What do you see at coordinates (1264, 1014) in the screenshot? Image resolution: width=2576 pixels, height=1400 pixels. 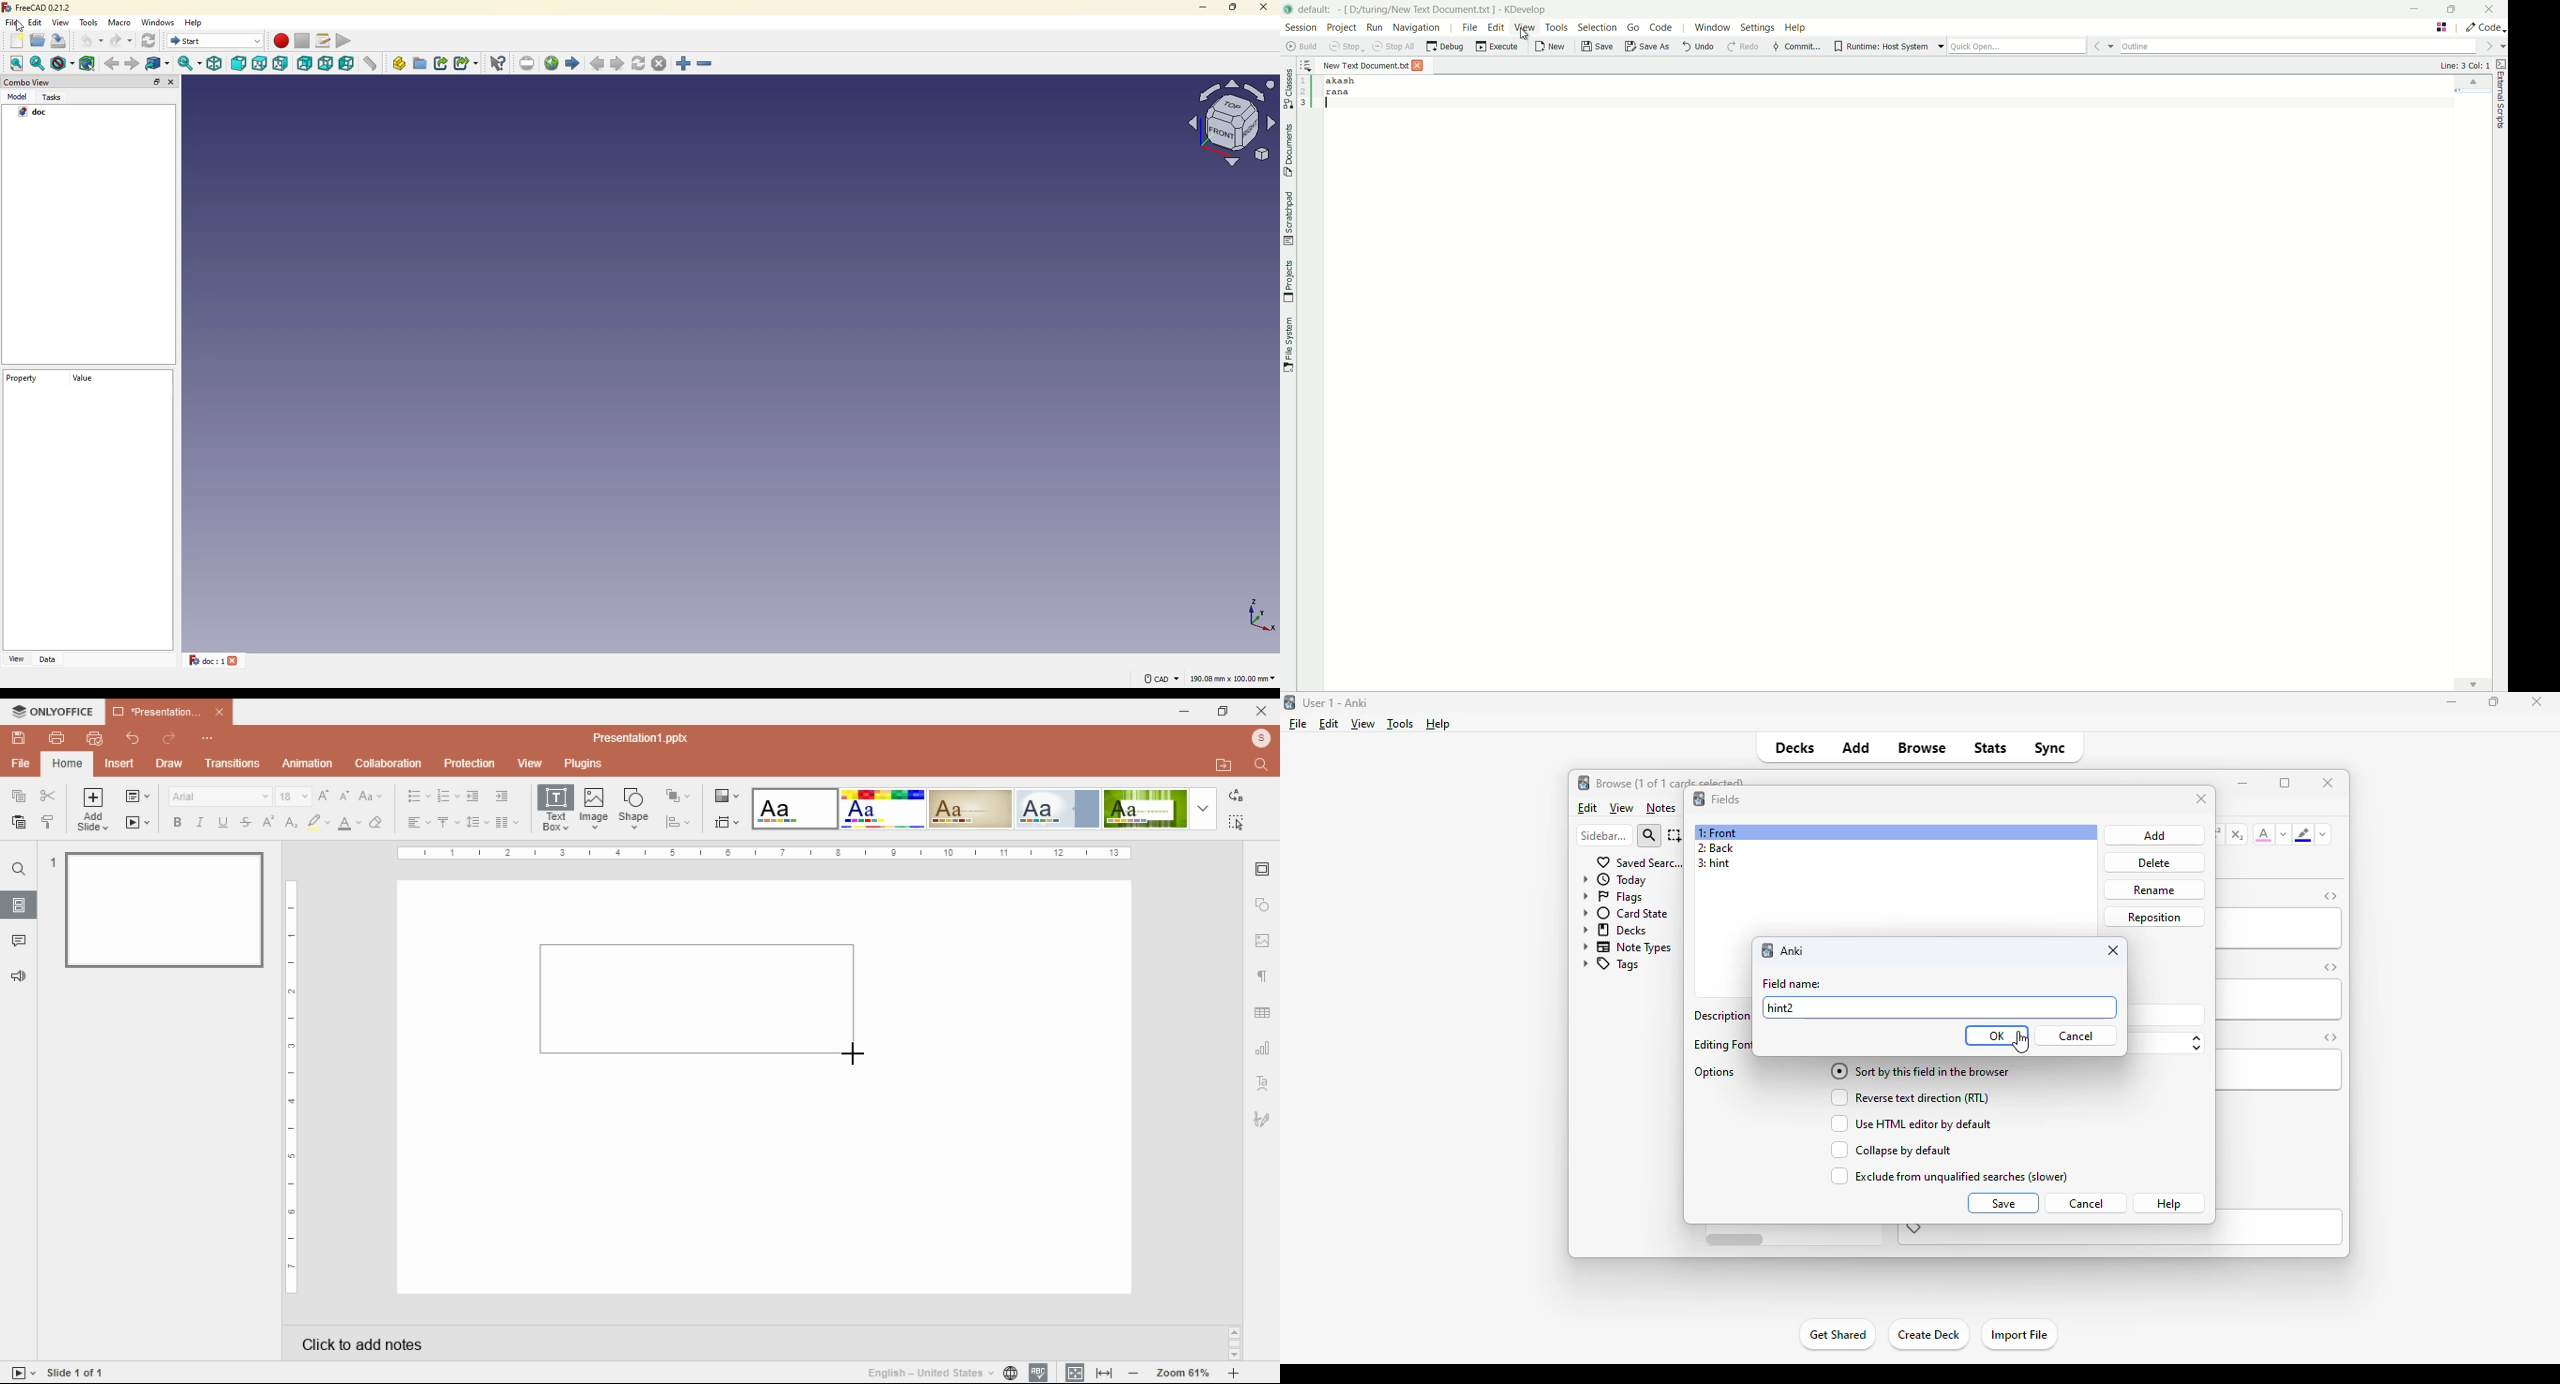 I see `table settings` at bounding box center [1264, 1014].